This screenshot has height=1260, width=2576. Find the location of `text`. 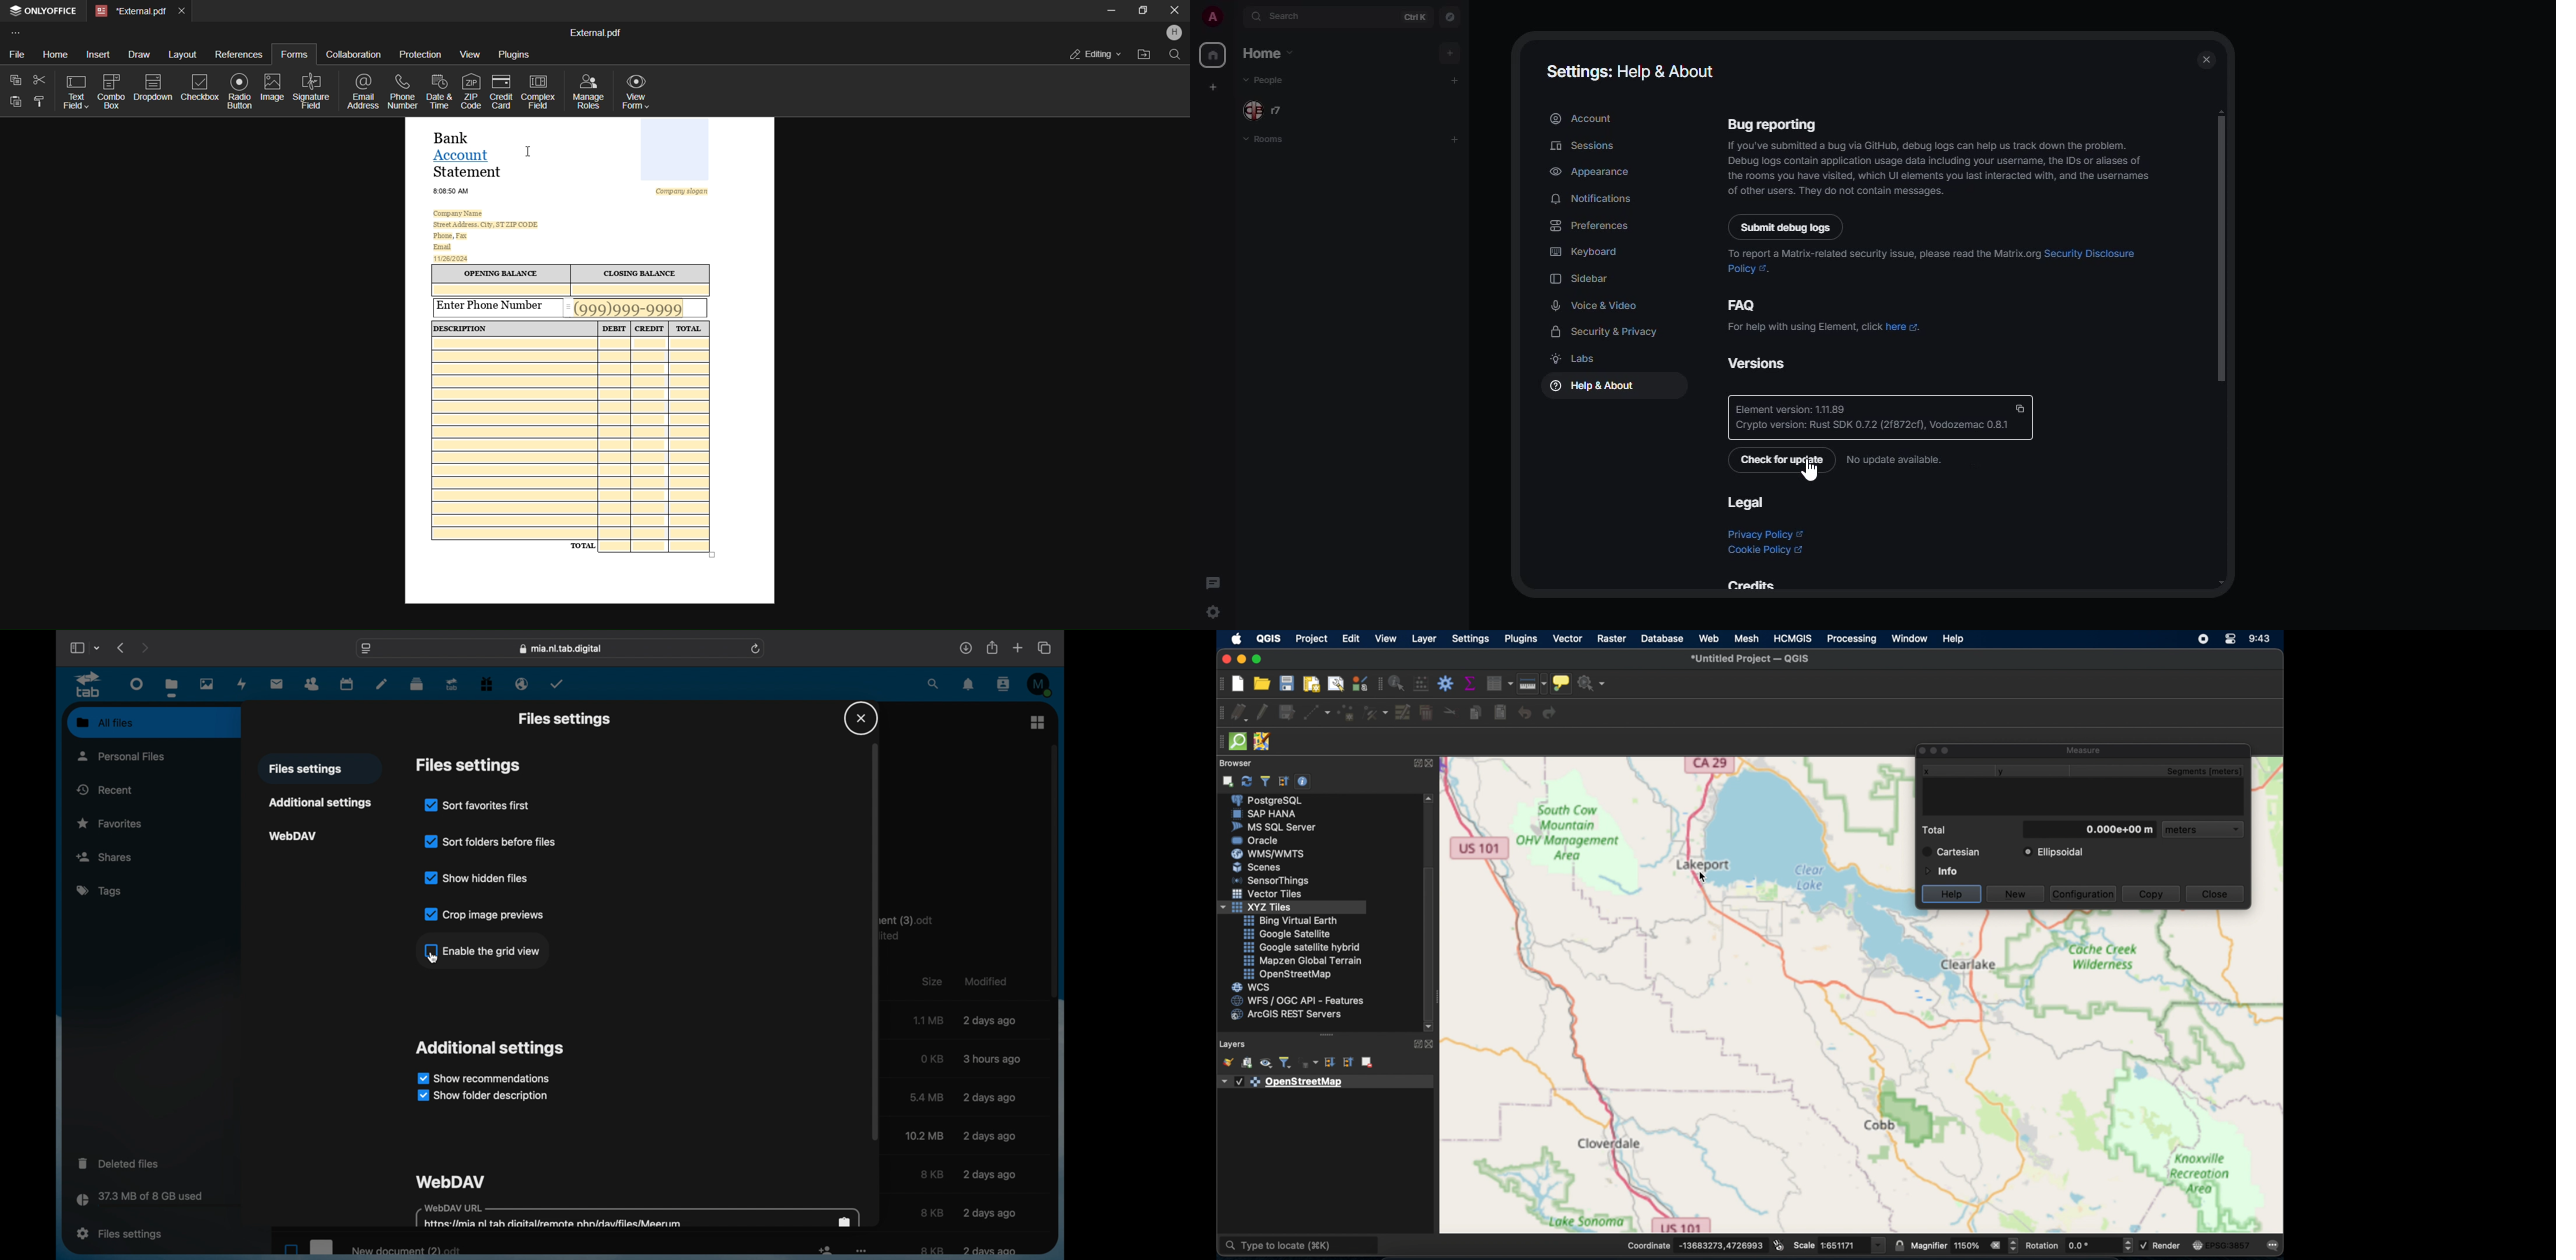

text is located at coordinates (913, 928).